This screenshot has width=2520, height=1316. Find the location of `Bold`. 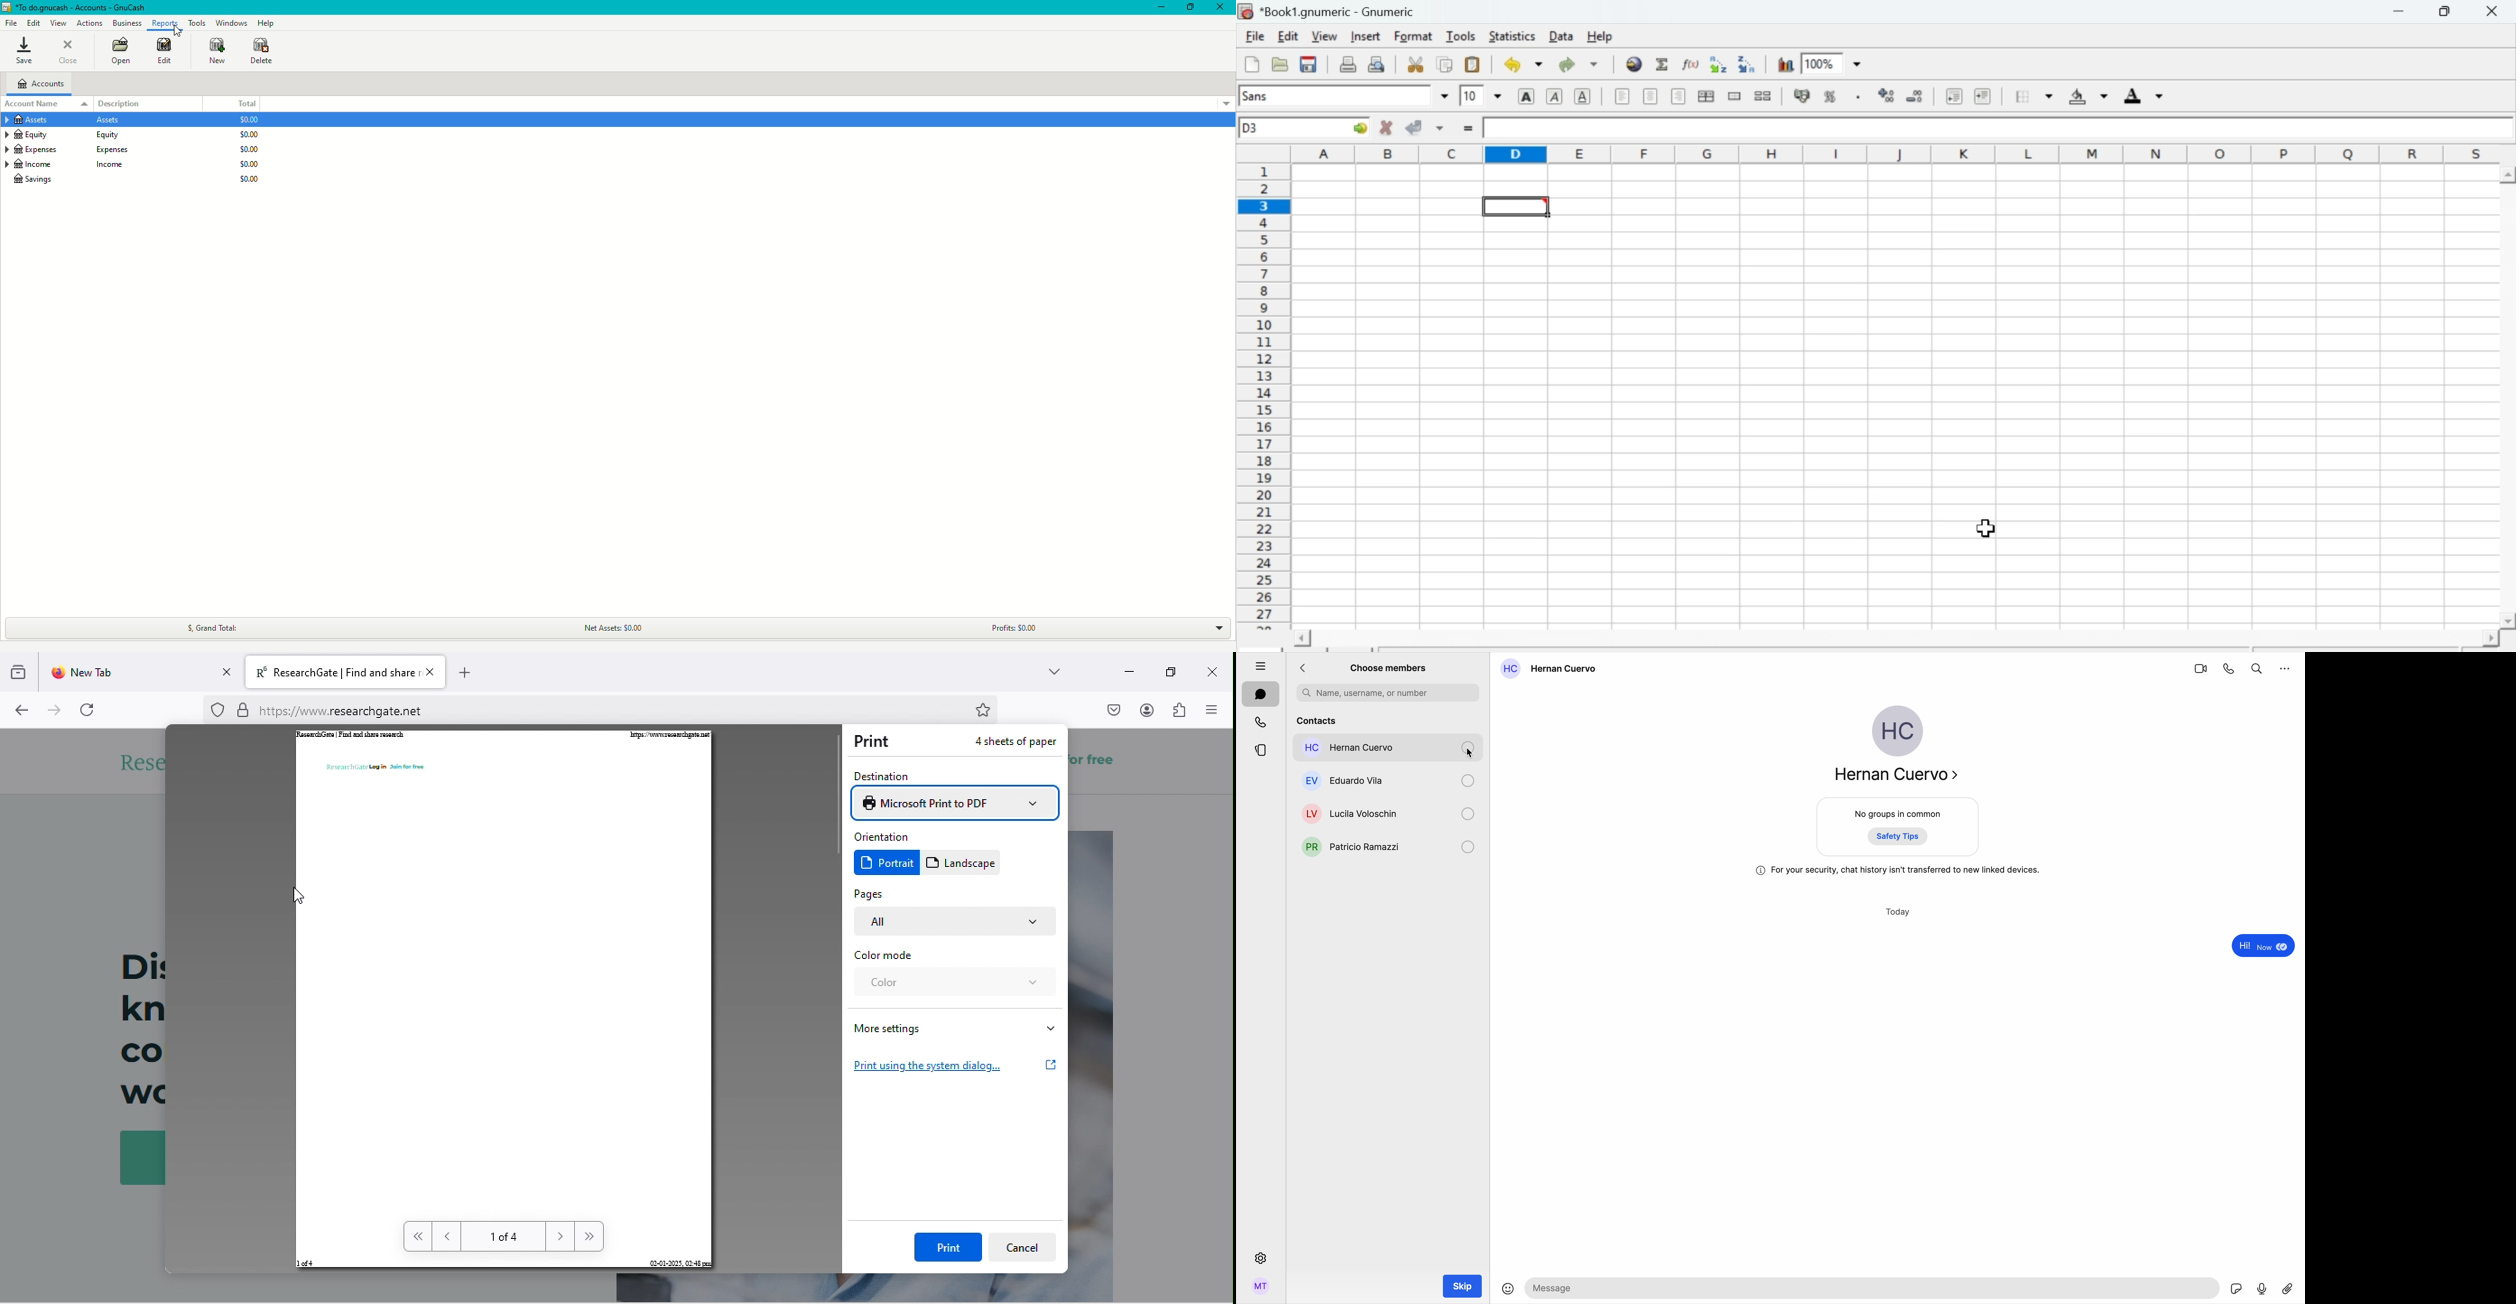

Bold is located at coordinates (1523, 96).